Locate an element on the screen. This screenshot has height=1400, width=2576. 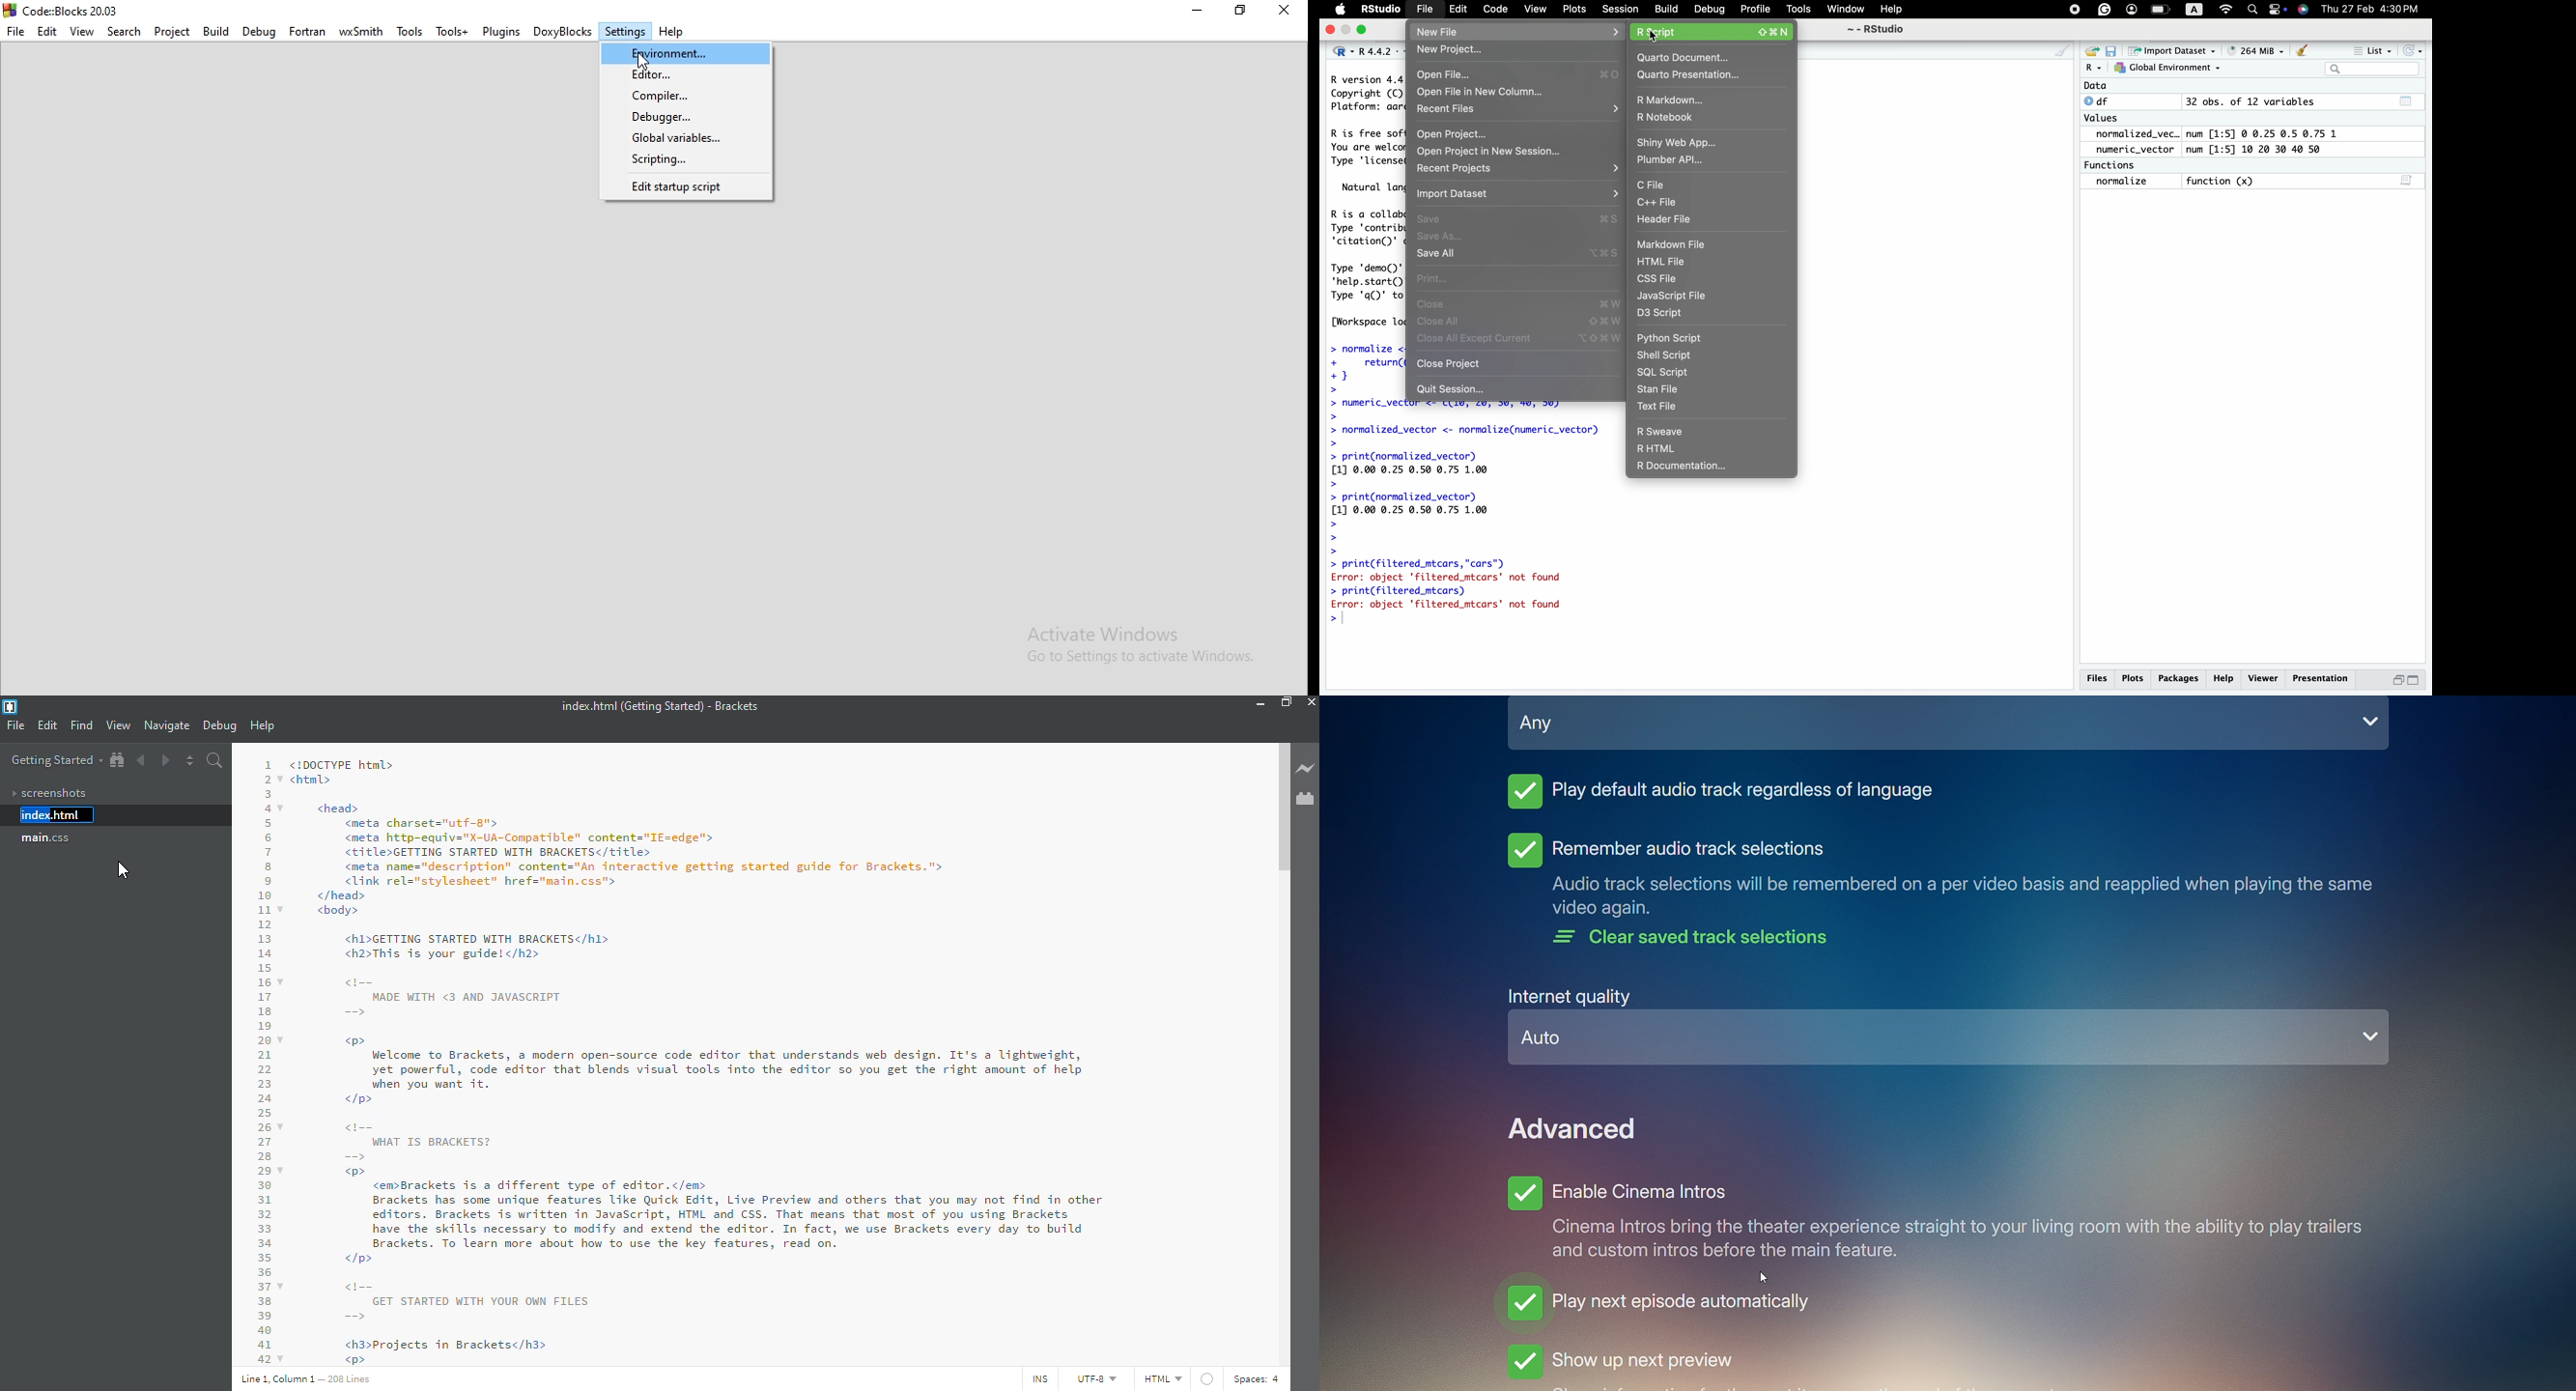
clear console is located at coordinates (2059, 50).